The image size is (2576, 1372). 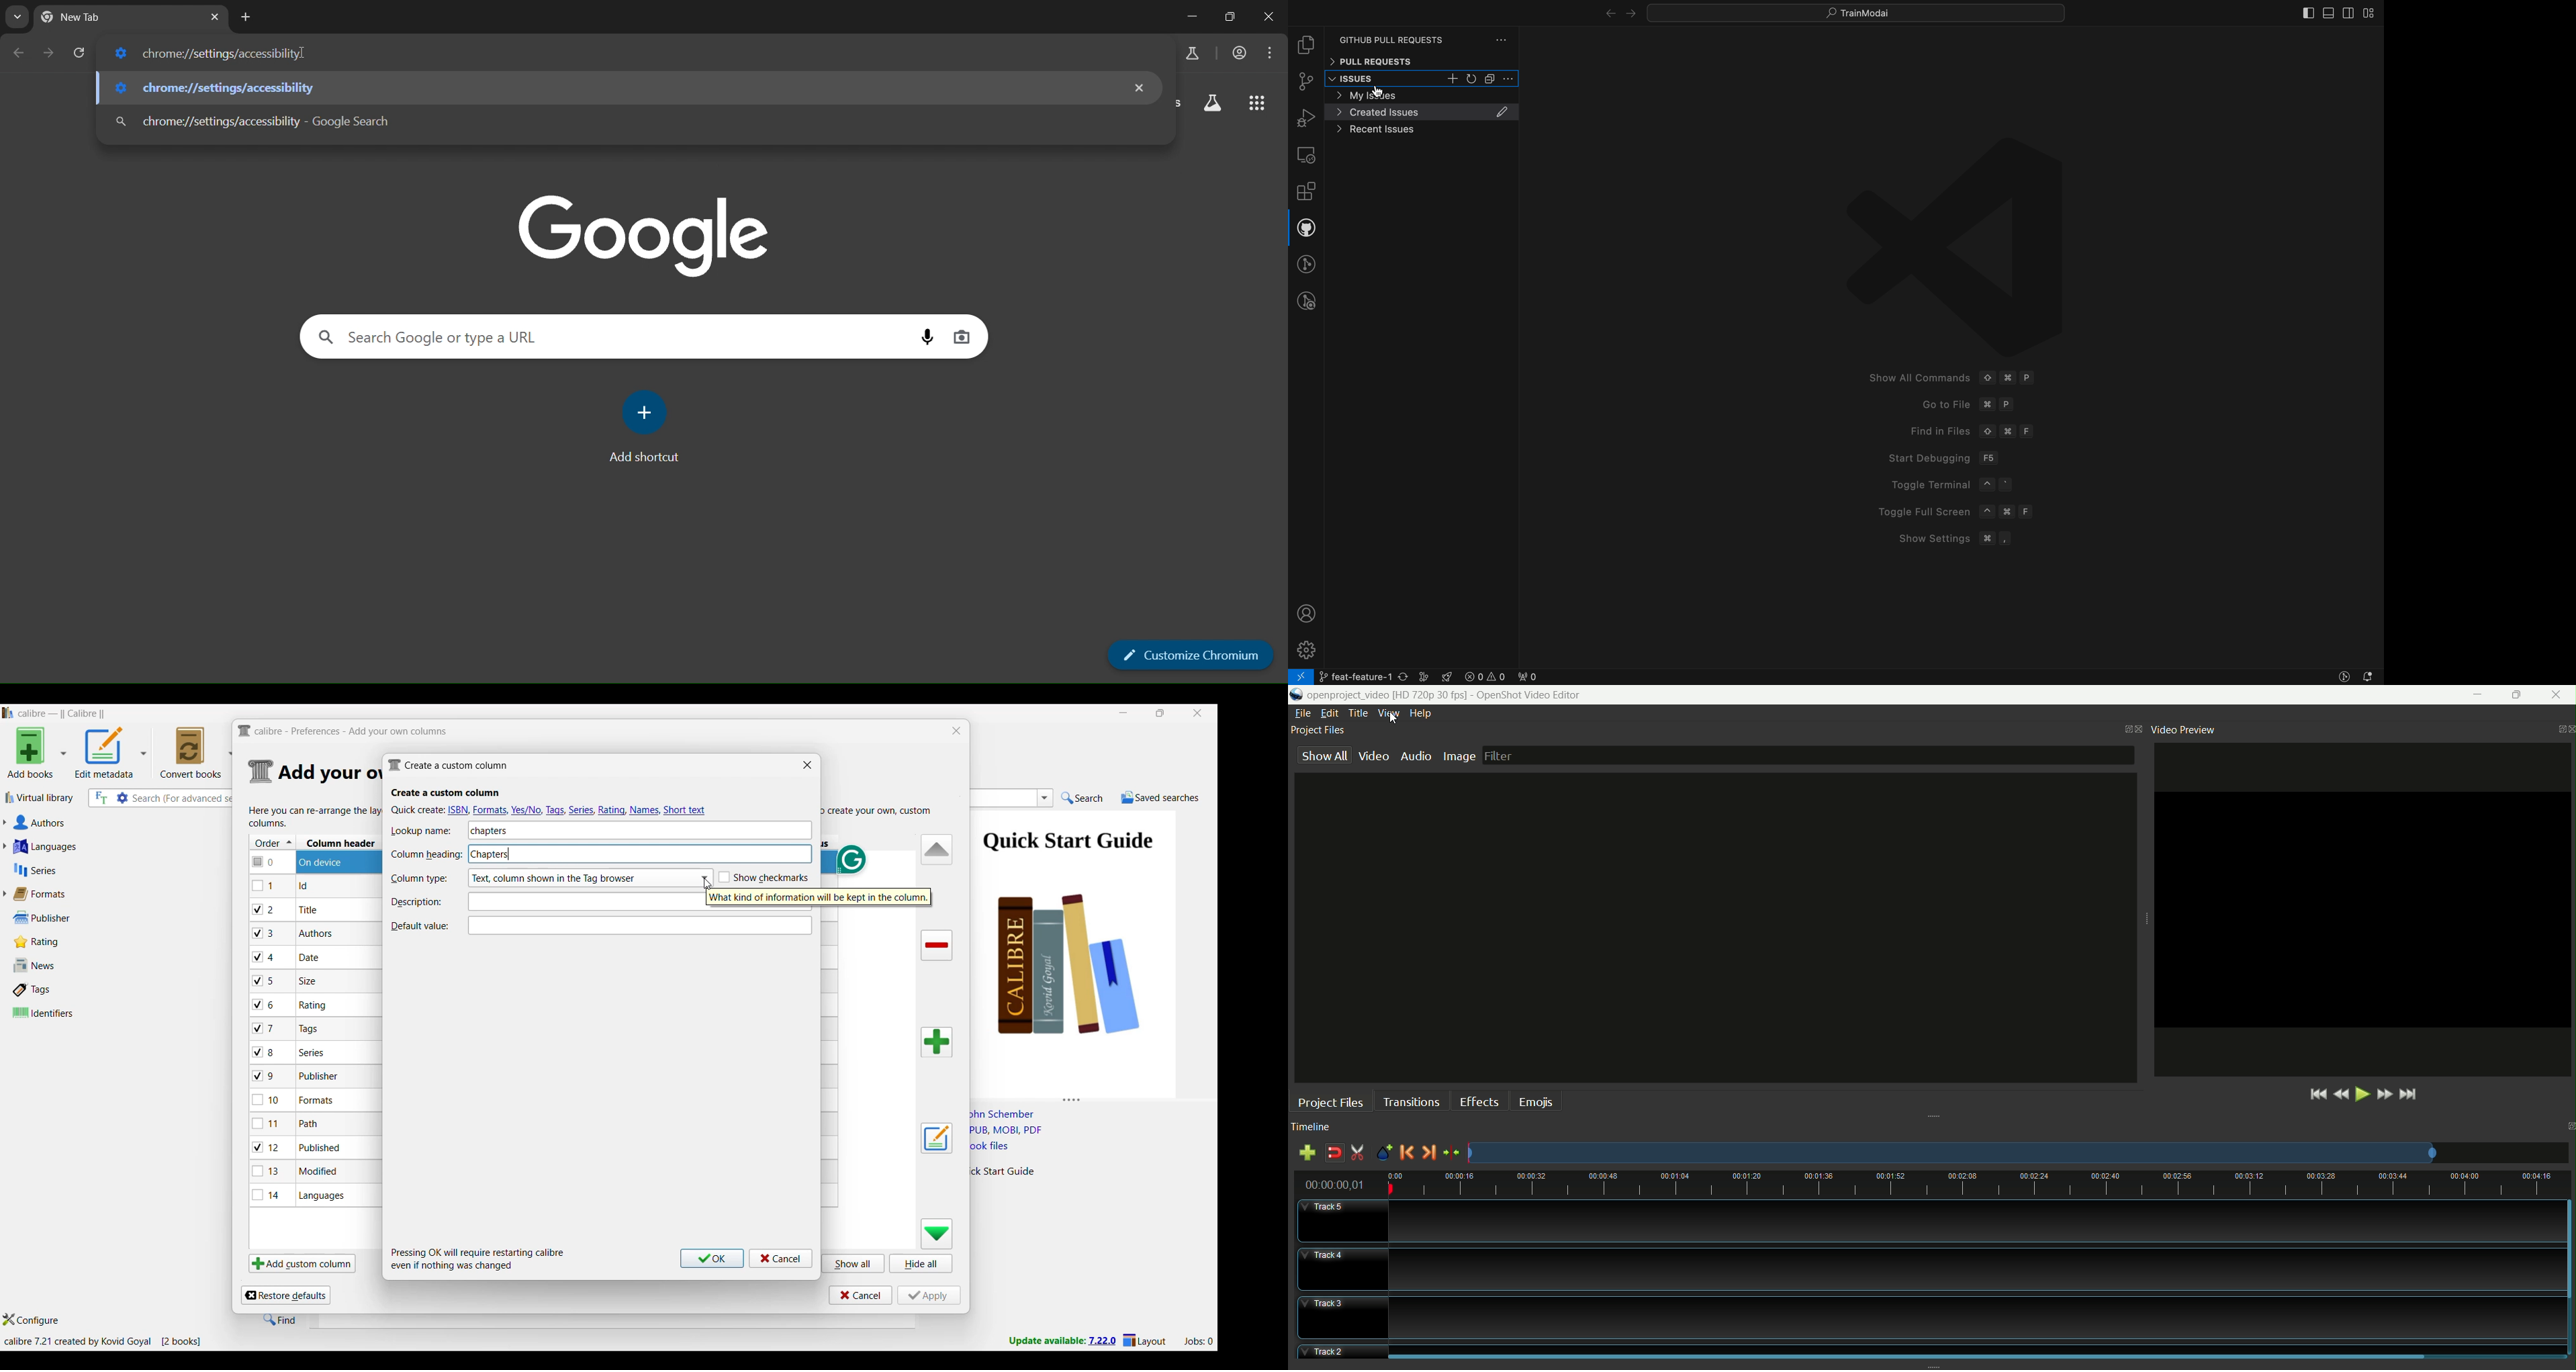 What do you see at coordinates (265, 1028) in the screenshot?
I see `checkbox - 7` at bounding box center [265, 1028].